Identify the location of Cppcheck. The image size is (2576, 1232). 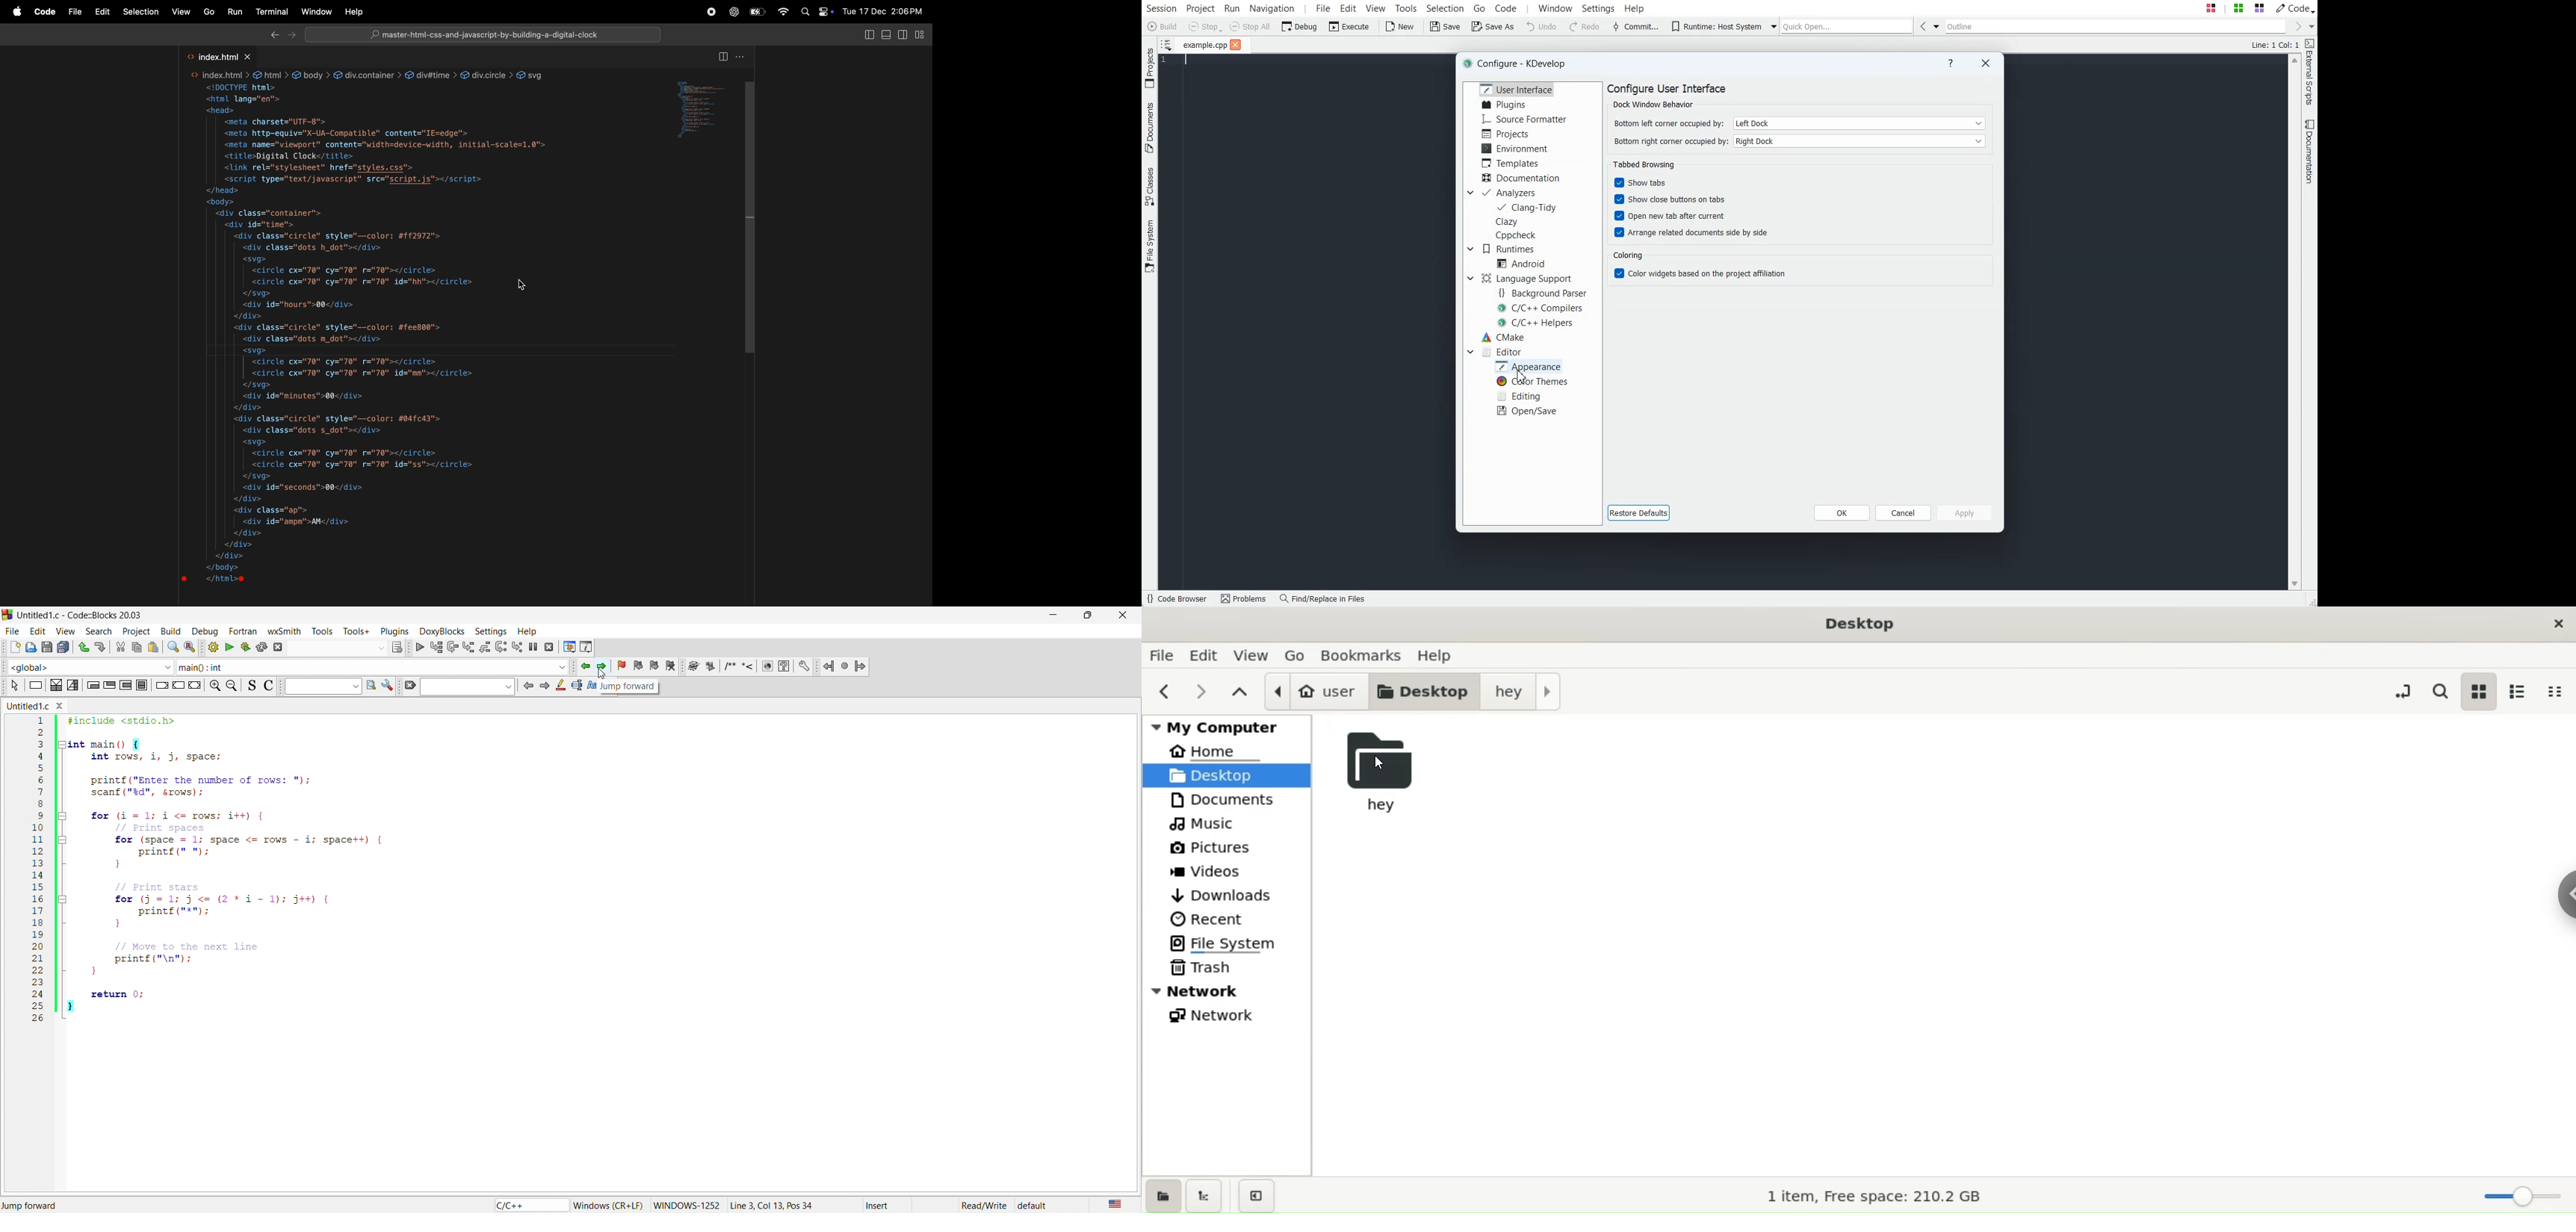
(1515, 235).